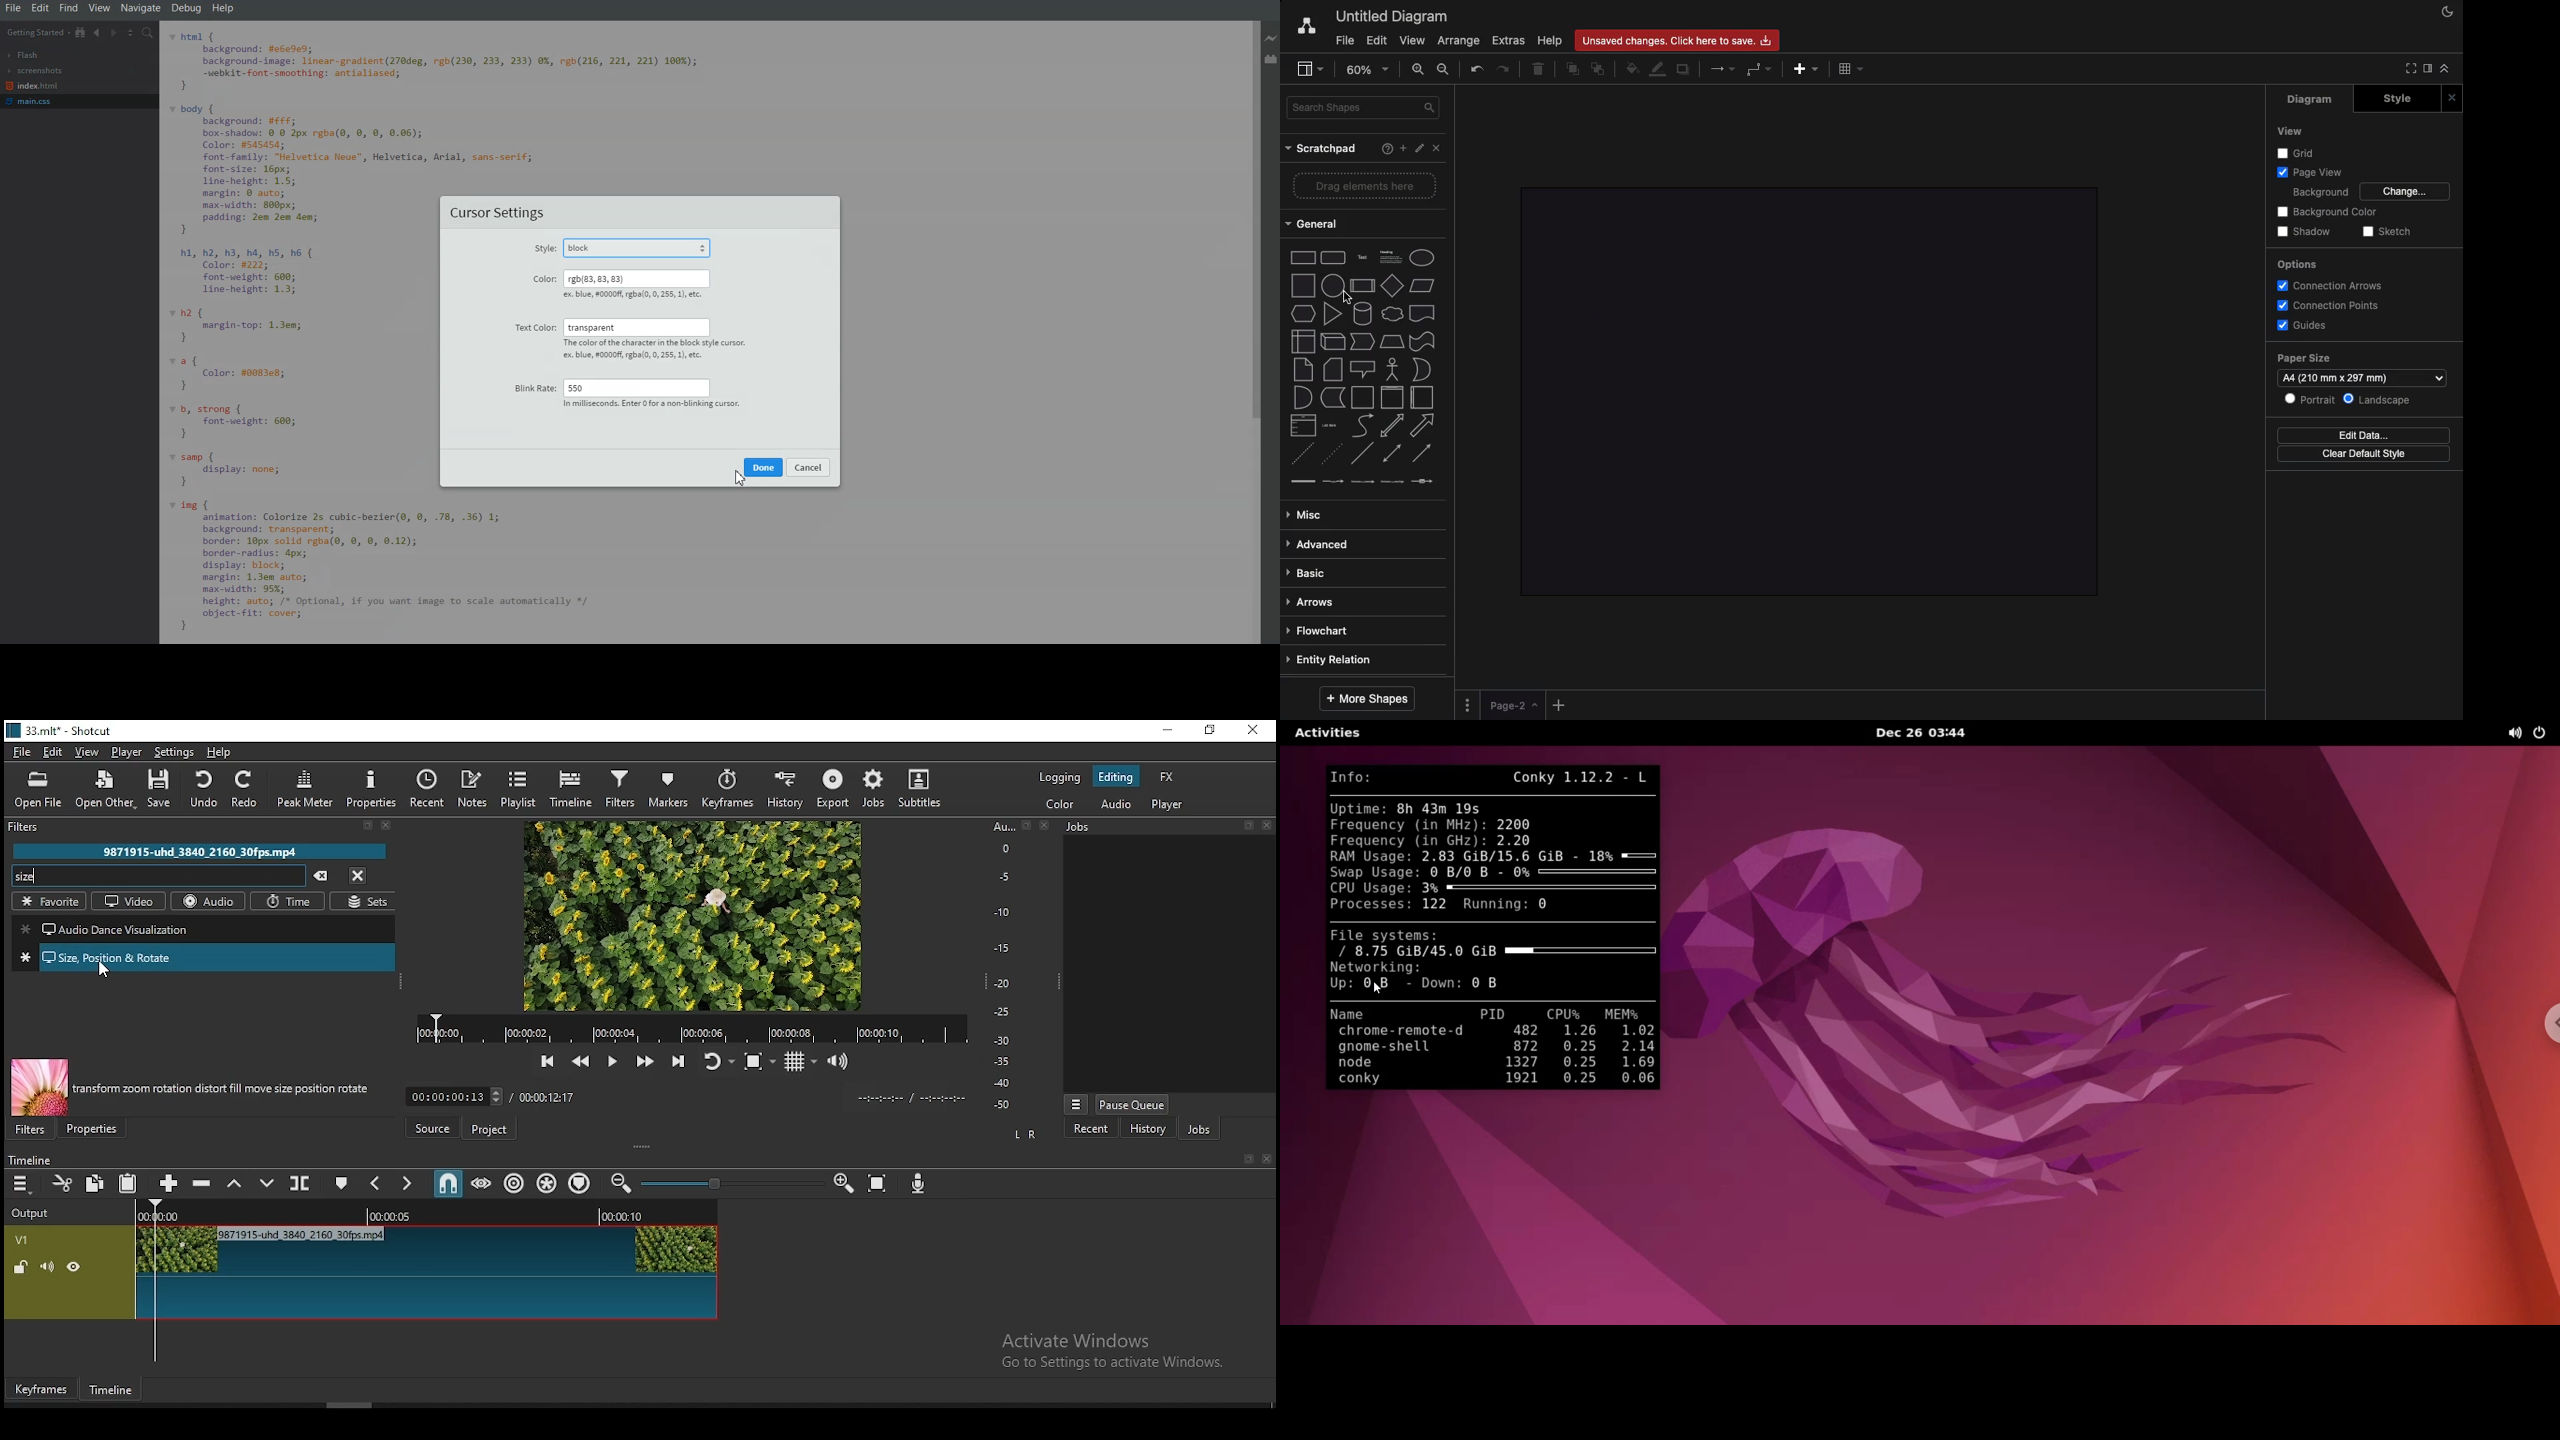  I want to click on Shape, so click(1299, 284).